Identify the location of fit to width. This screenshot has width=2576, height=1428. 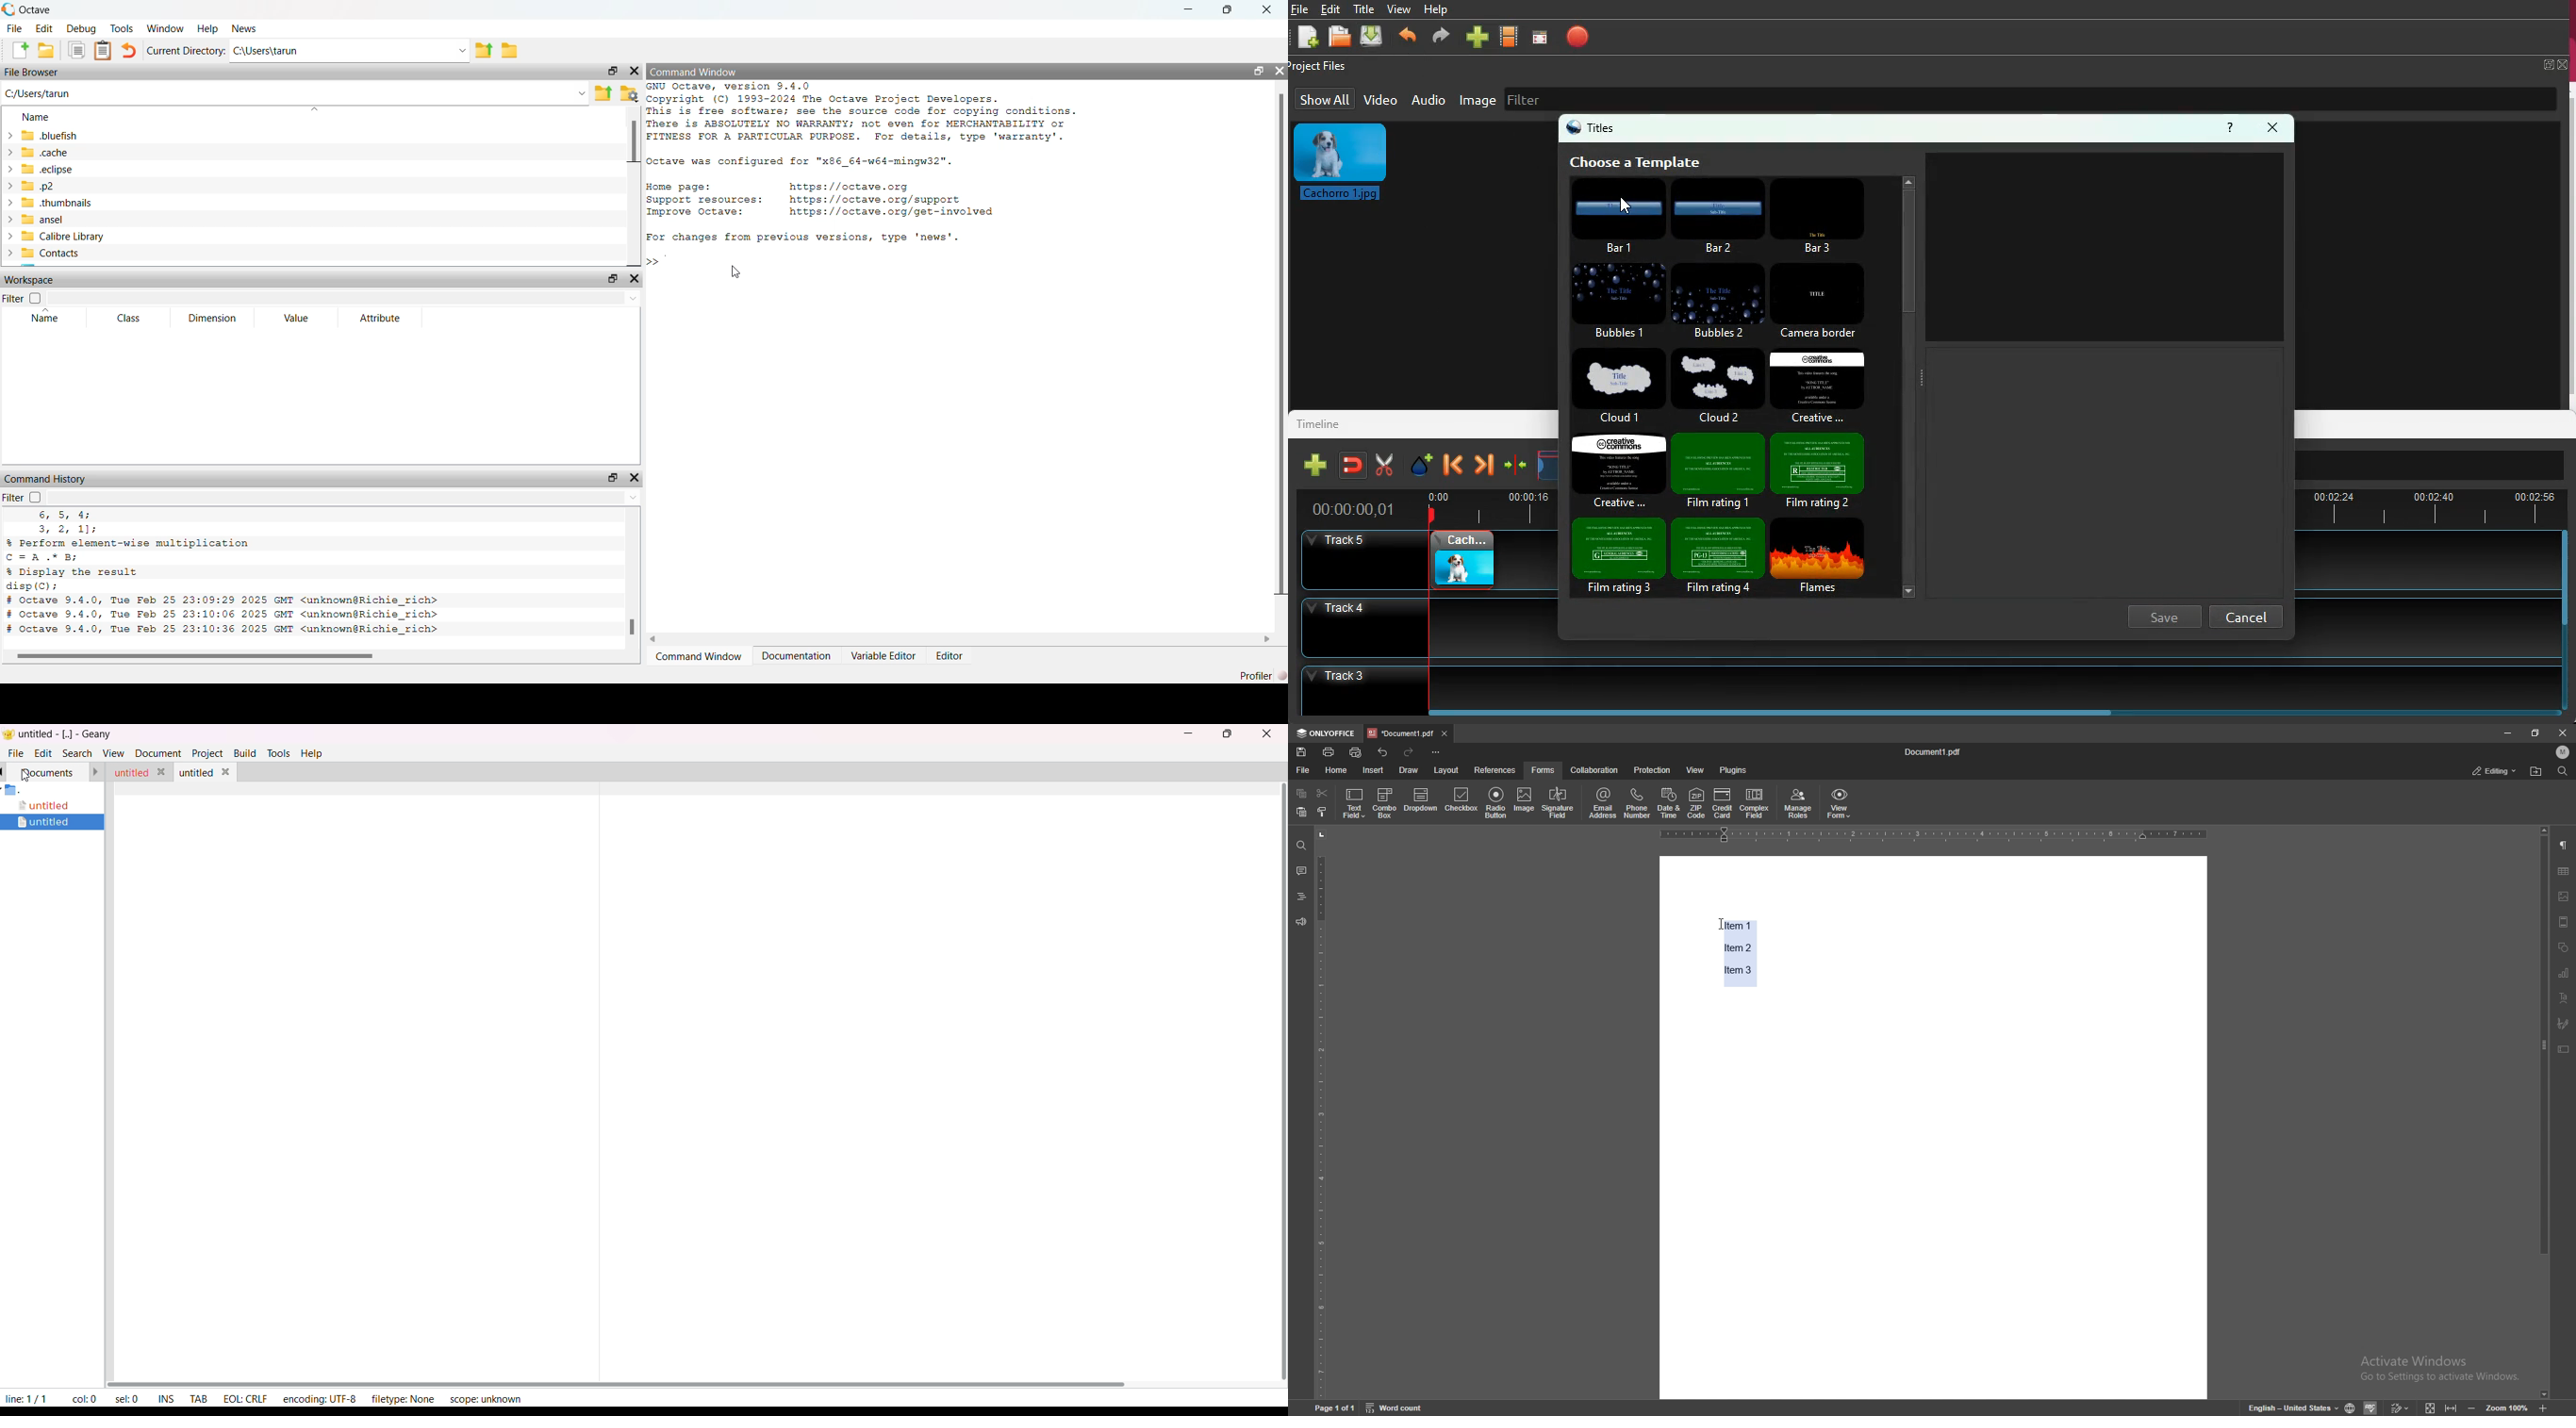
(2449, 1406).